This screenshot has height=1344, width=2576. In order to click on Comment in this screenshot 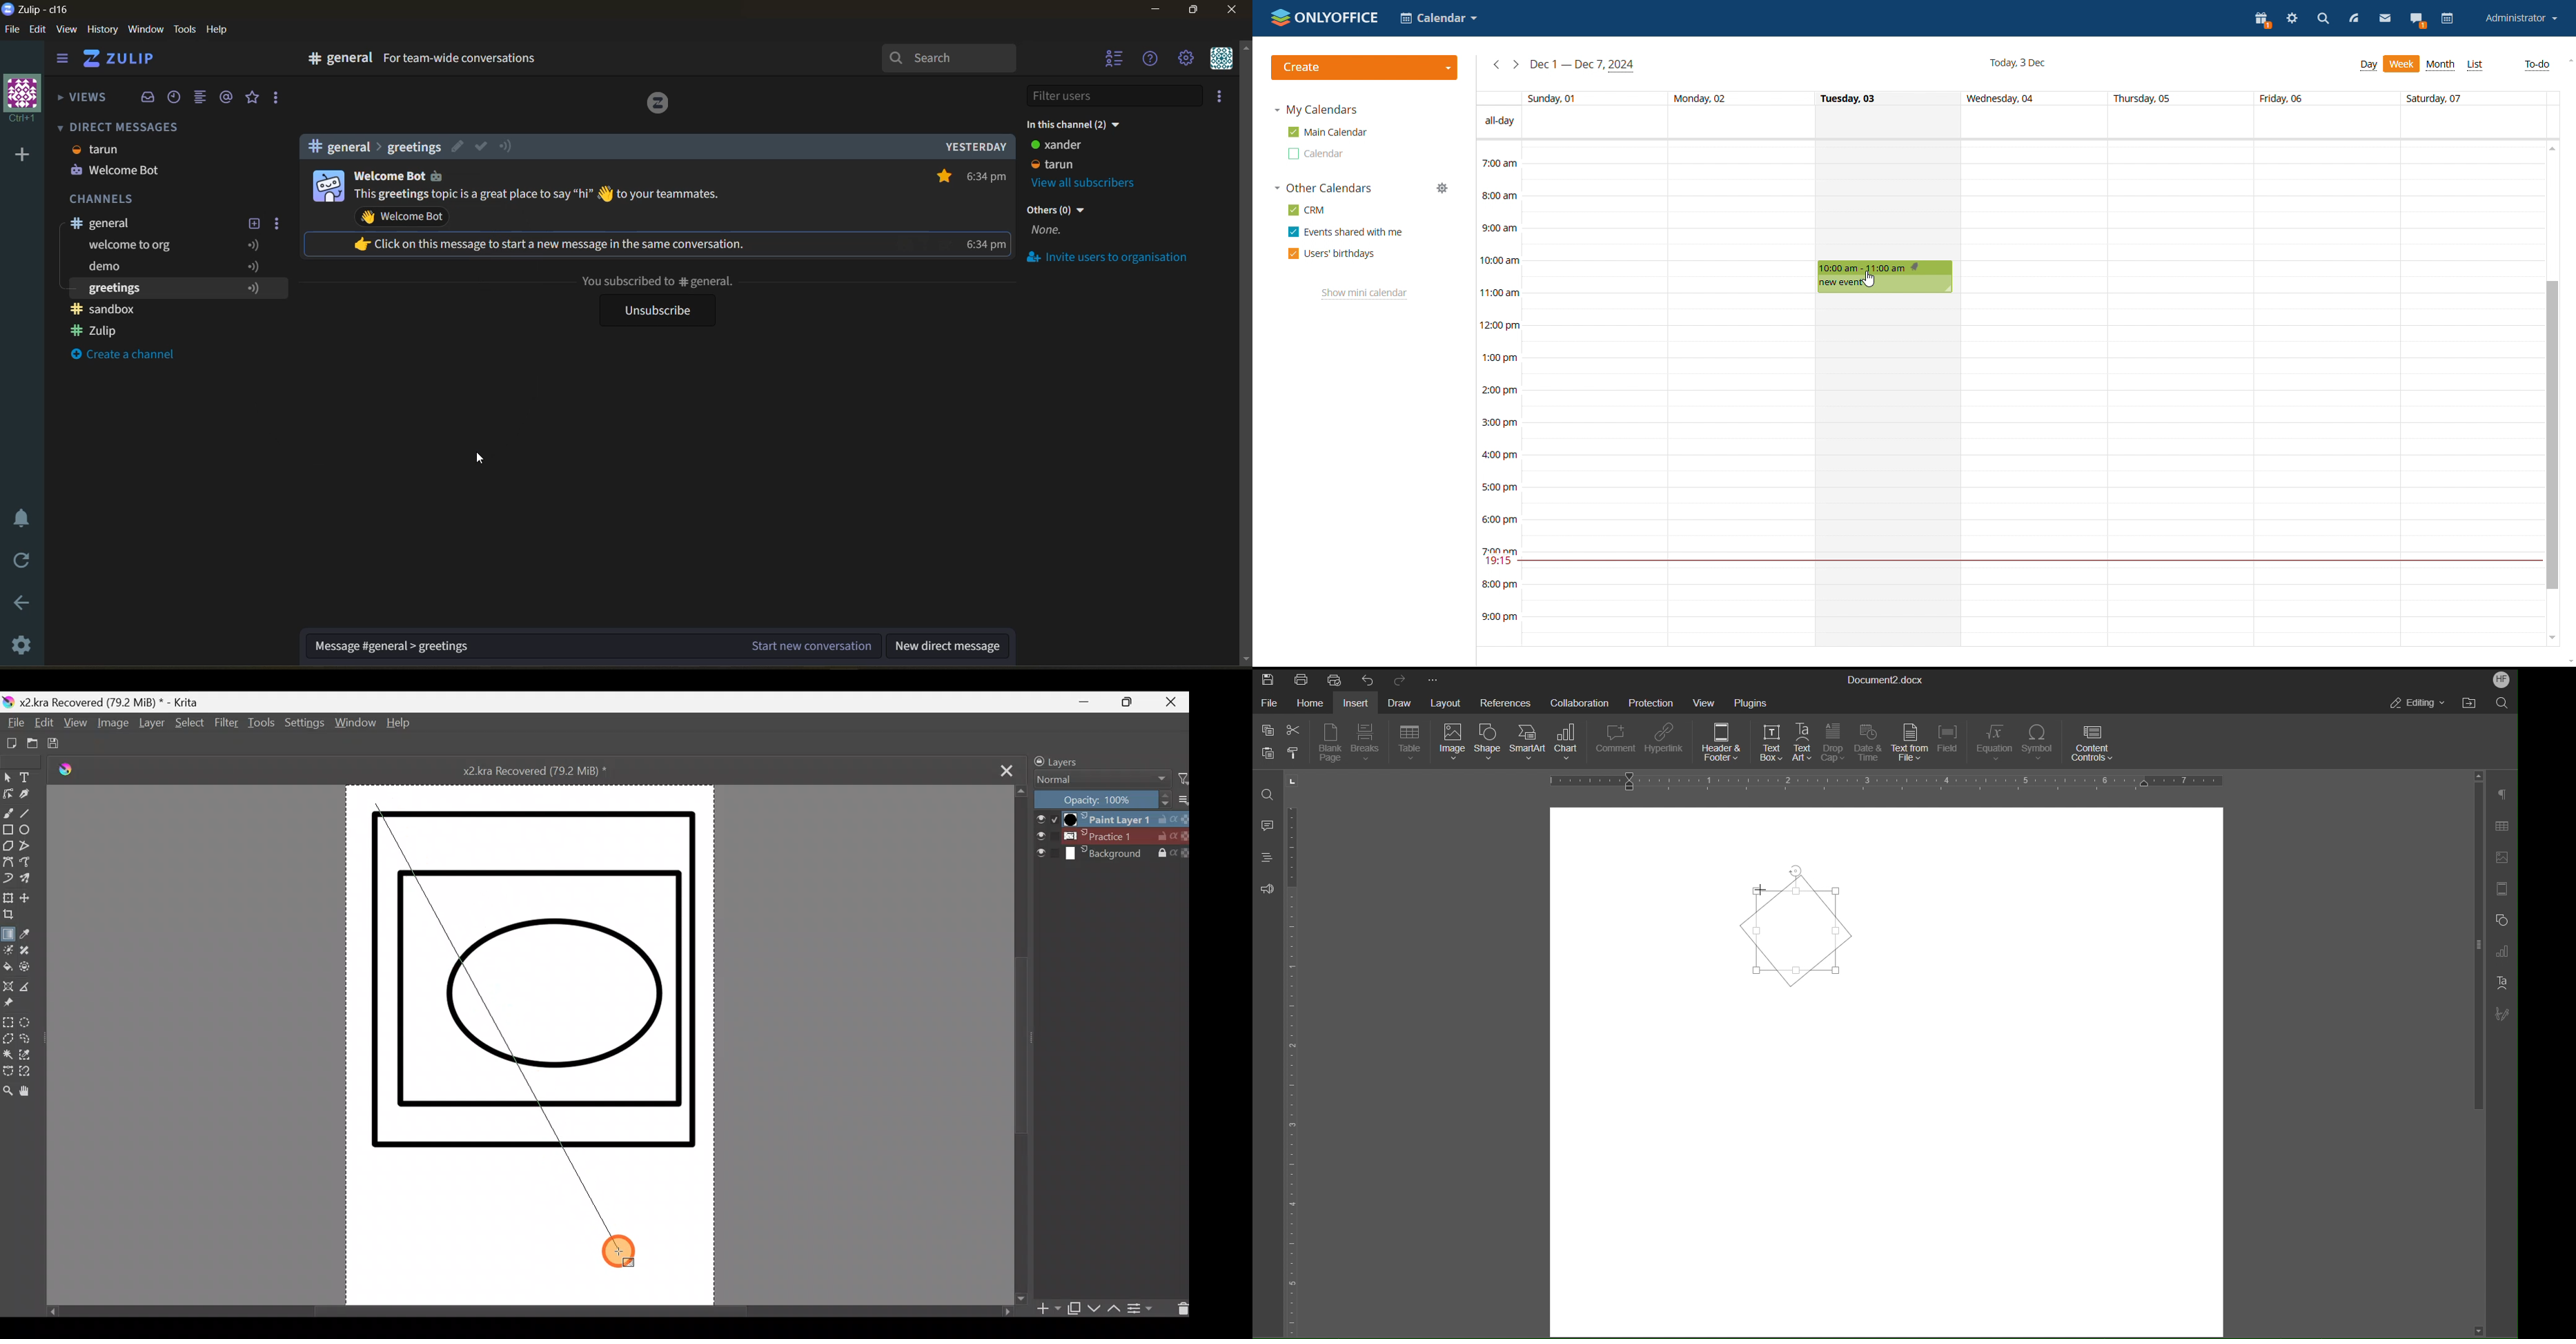, I will do `click(1616, 743)`.